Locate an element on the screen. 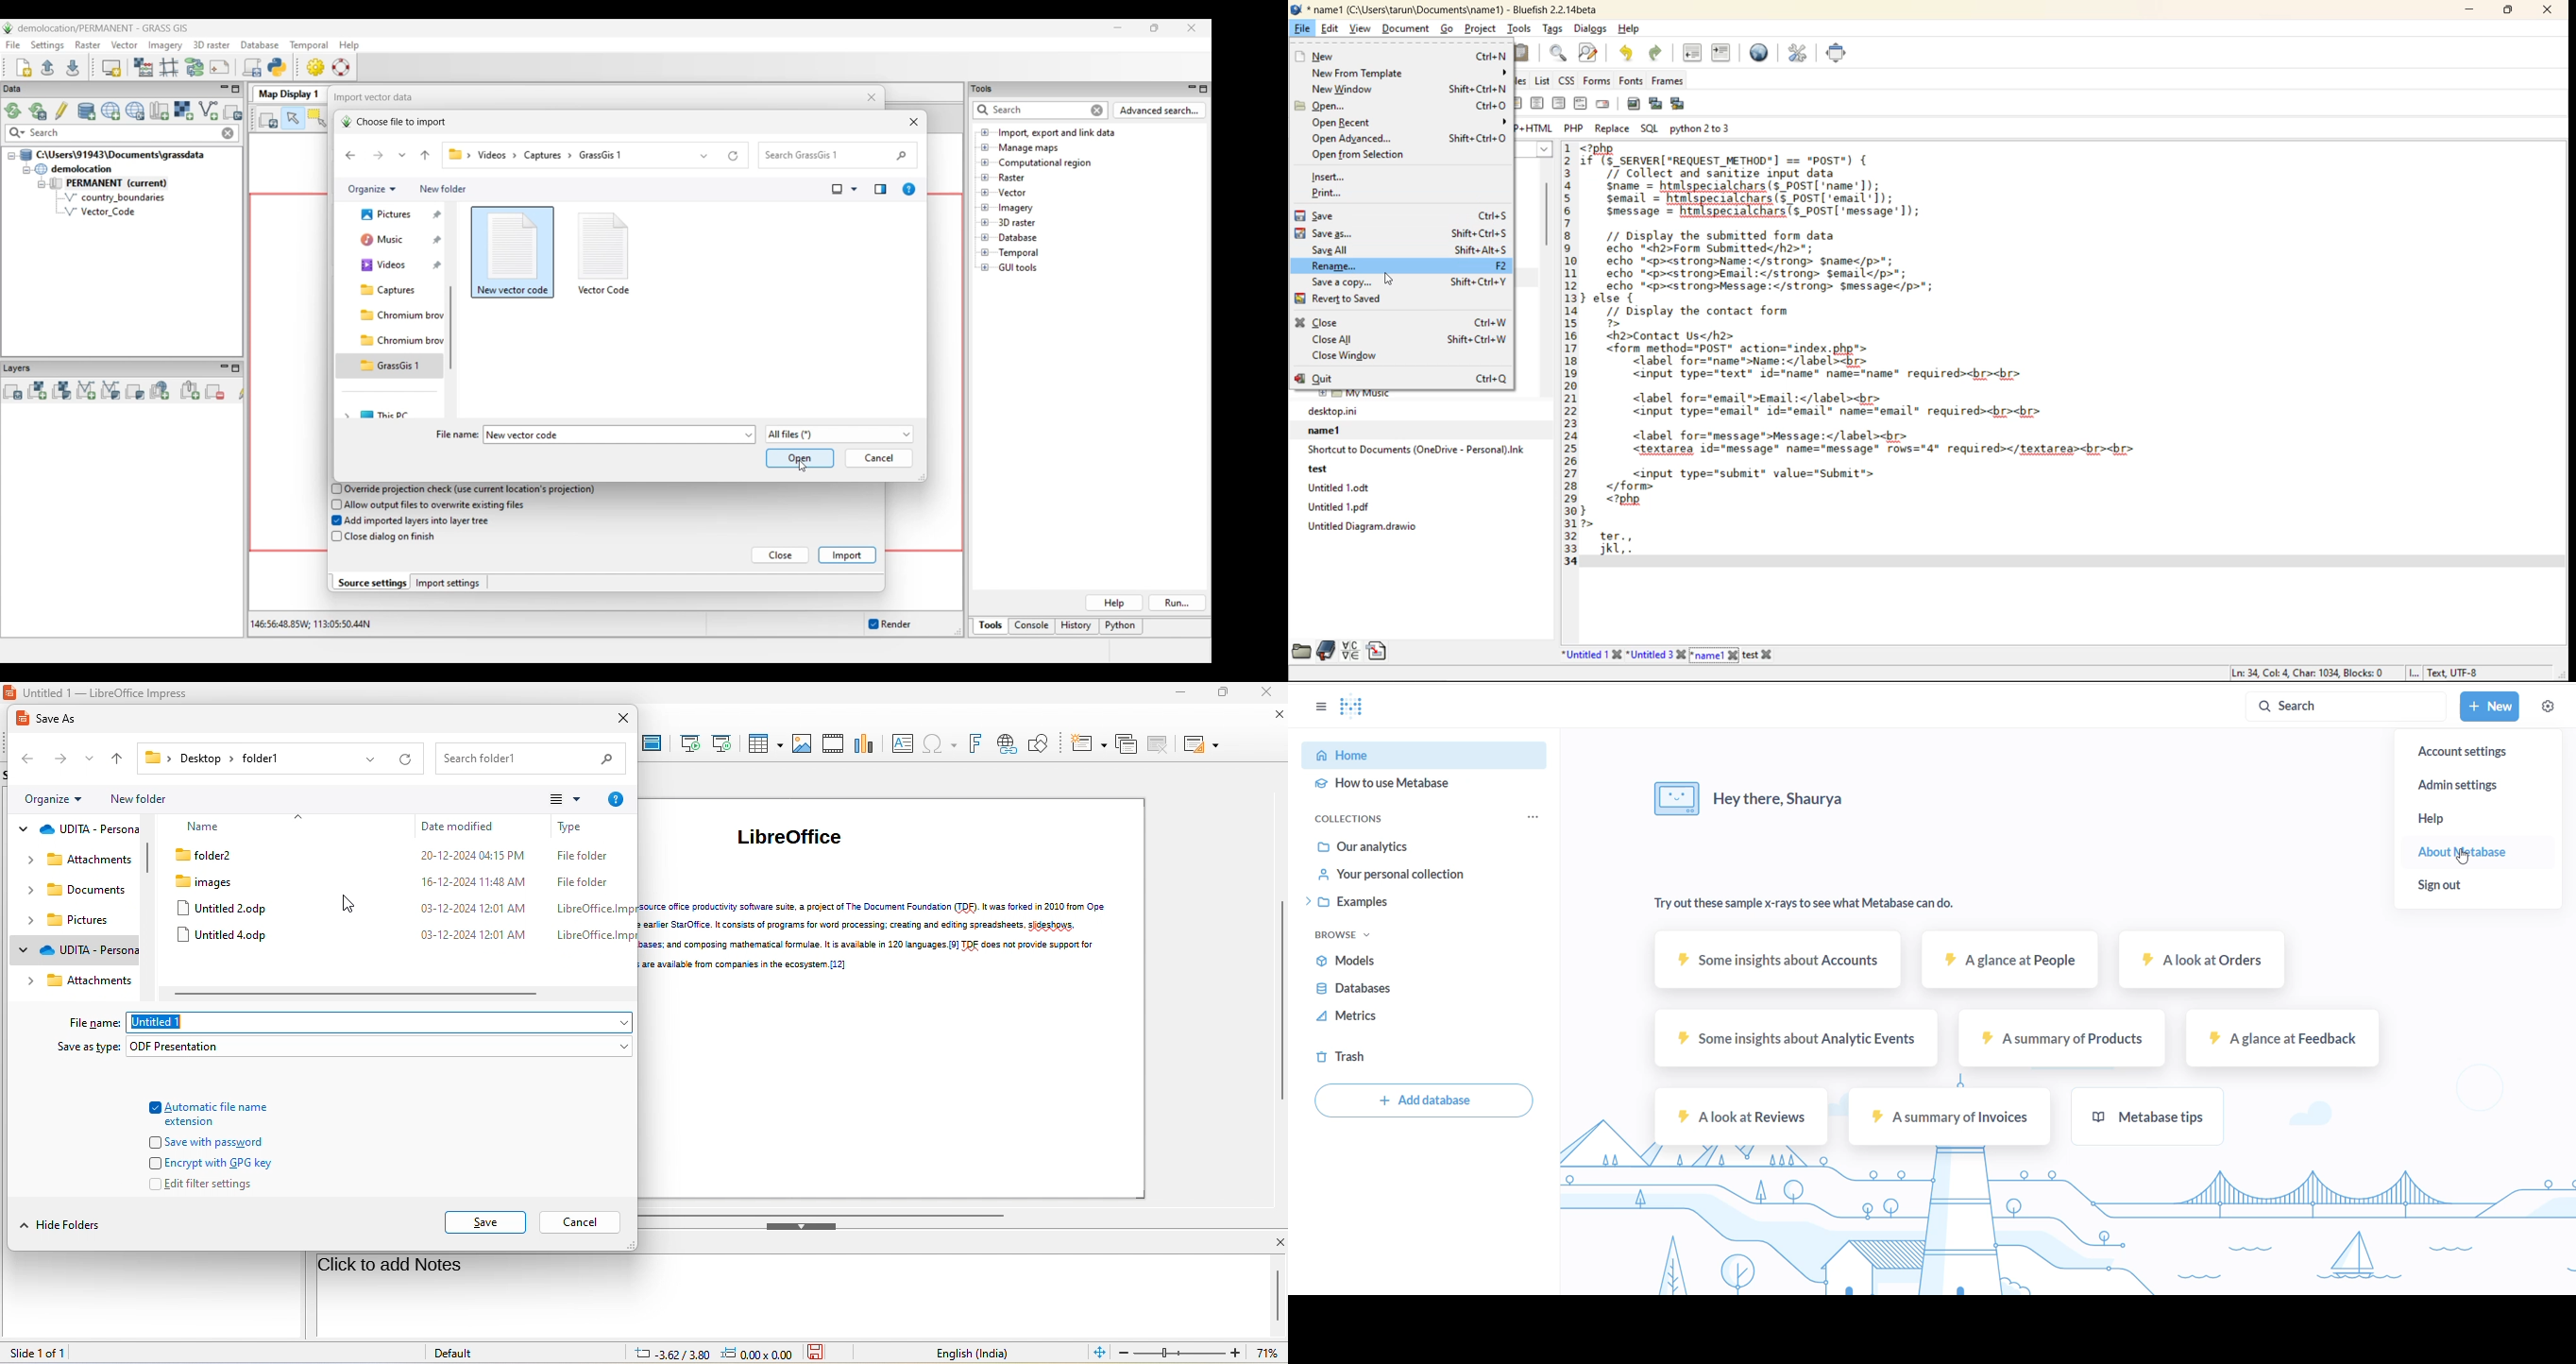 This screenshot has width=2576, height=1372. text box is located at coordinates (902, 745).